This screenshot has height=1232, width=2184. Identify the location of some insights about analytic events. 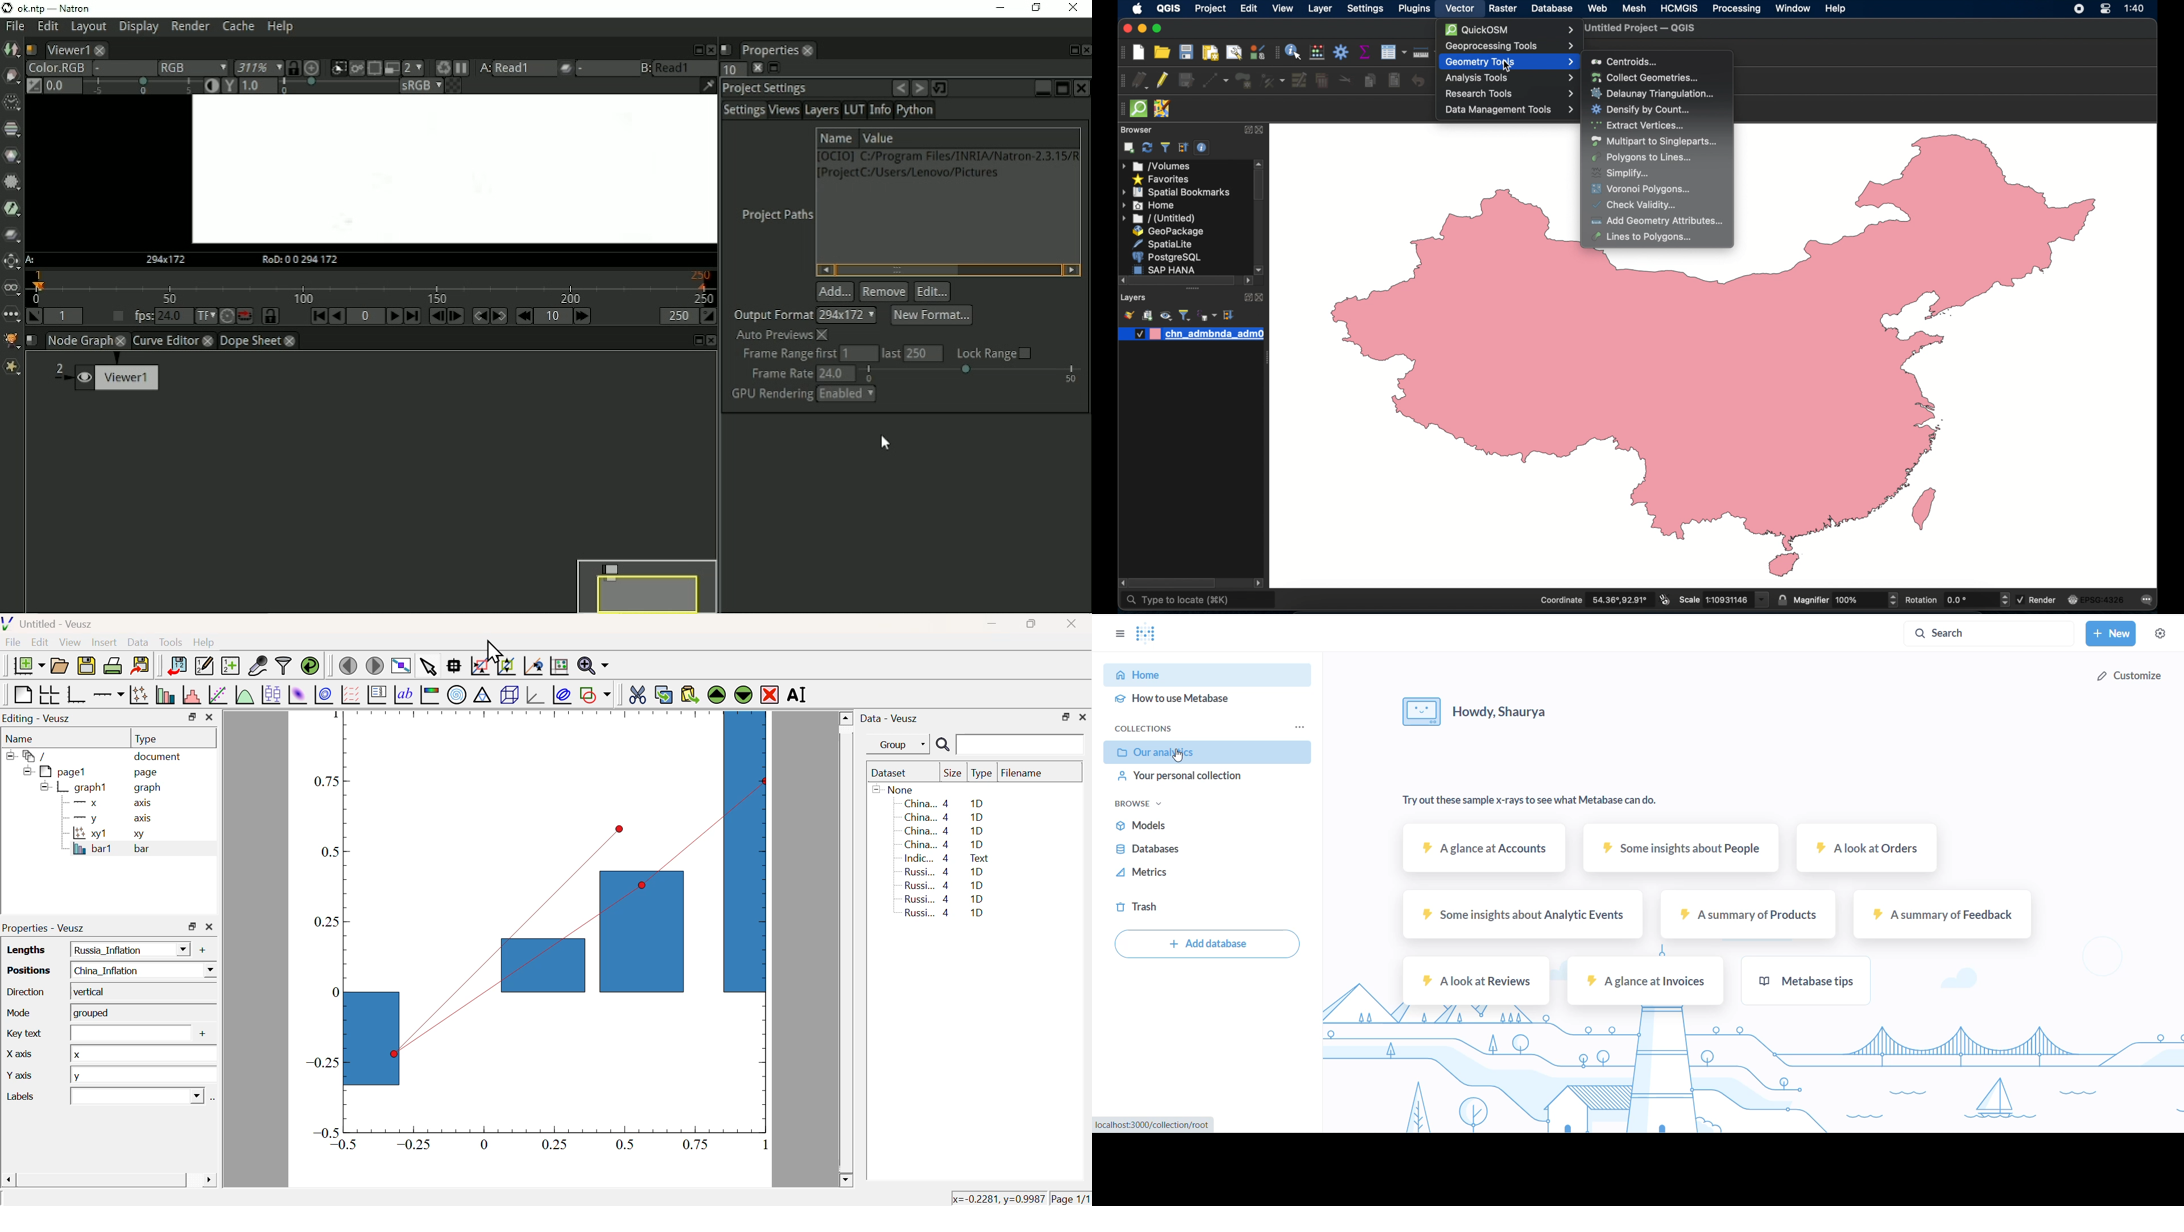
(1517, 919).